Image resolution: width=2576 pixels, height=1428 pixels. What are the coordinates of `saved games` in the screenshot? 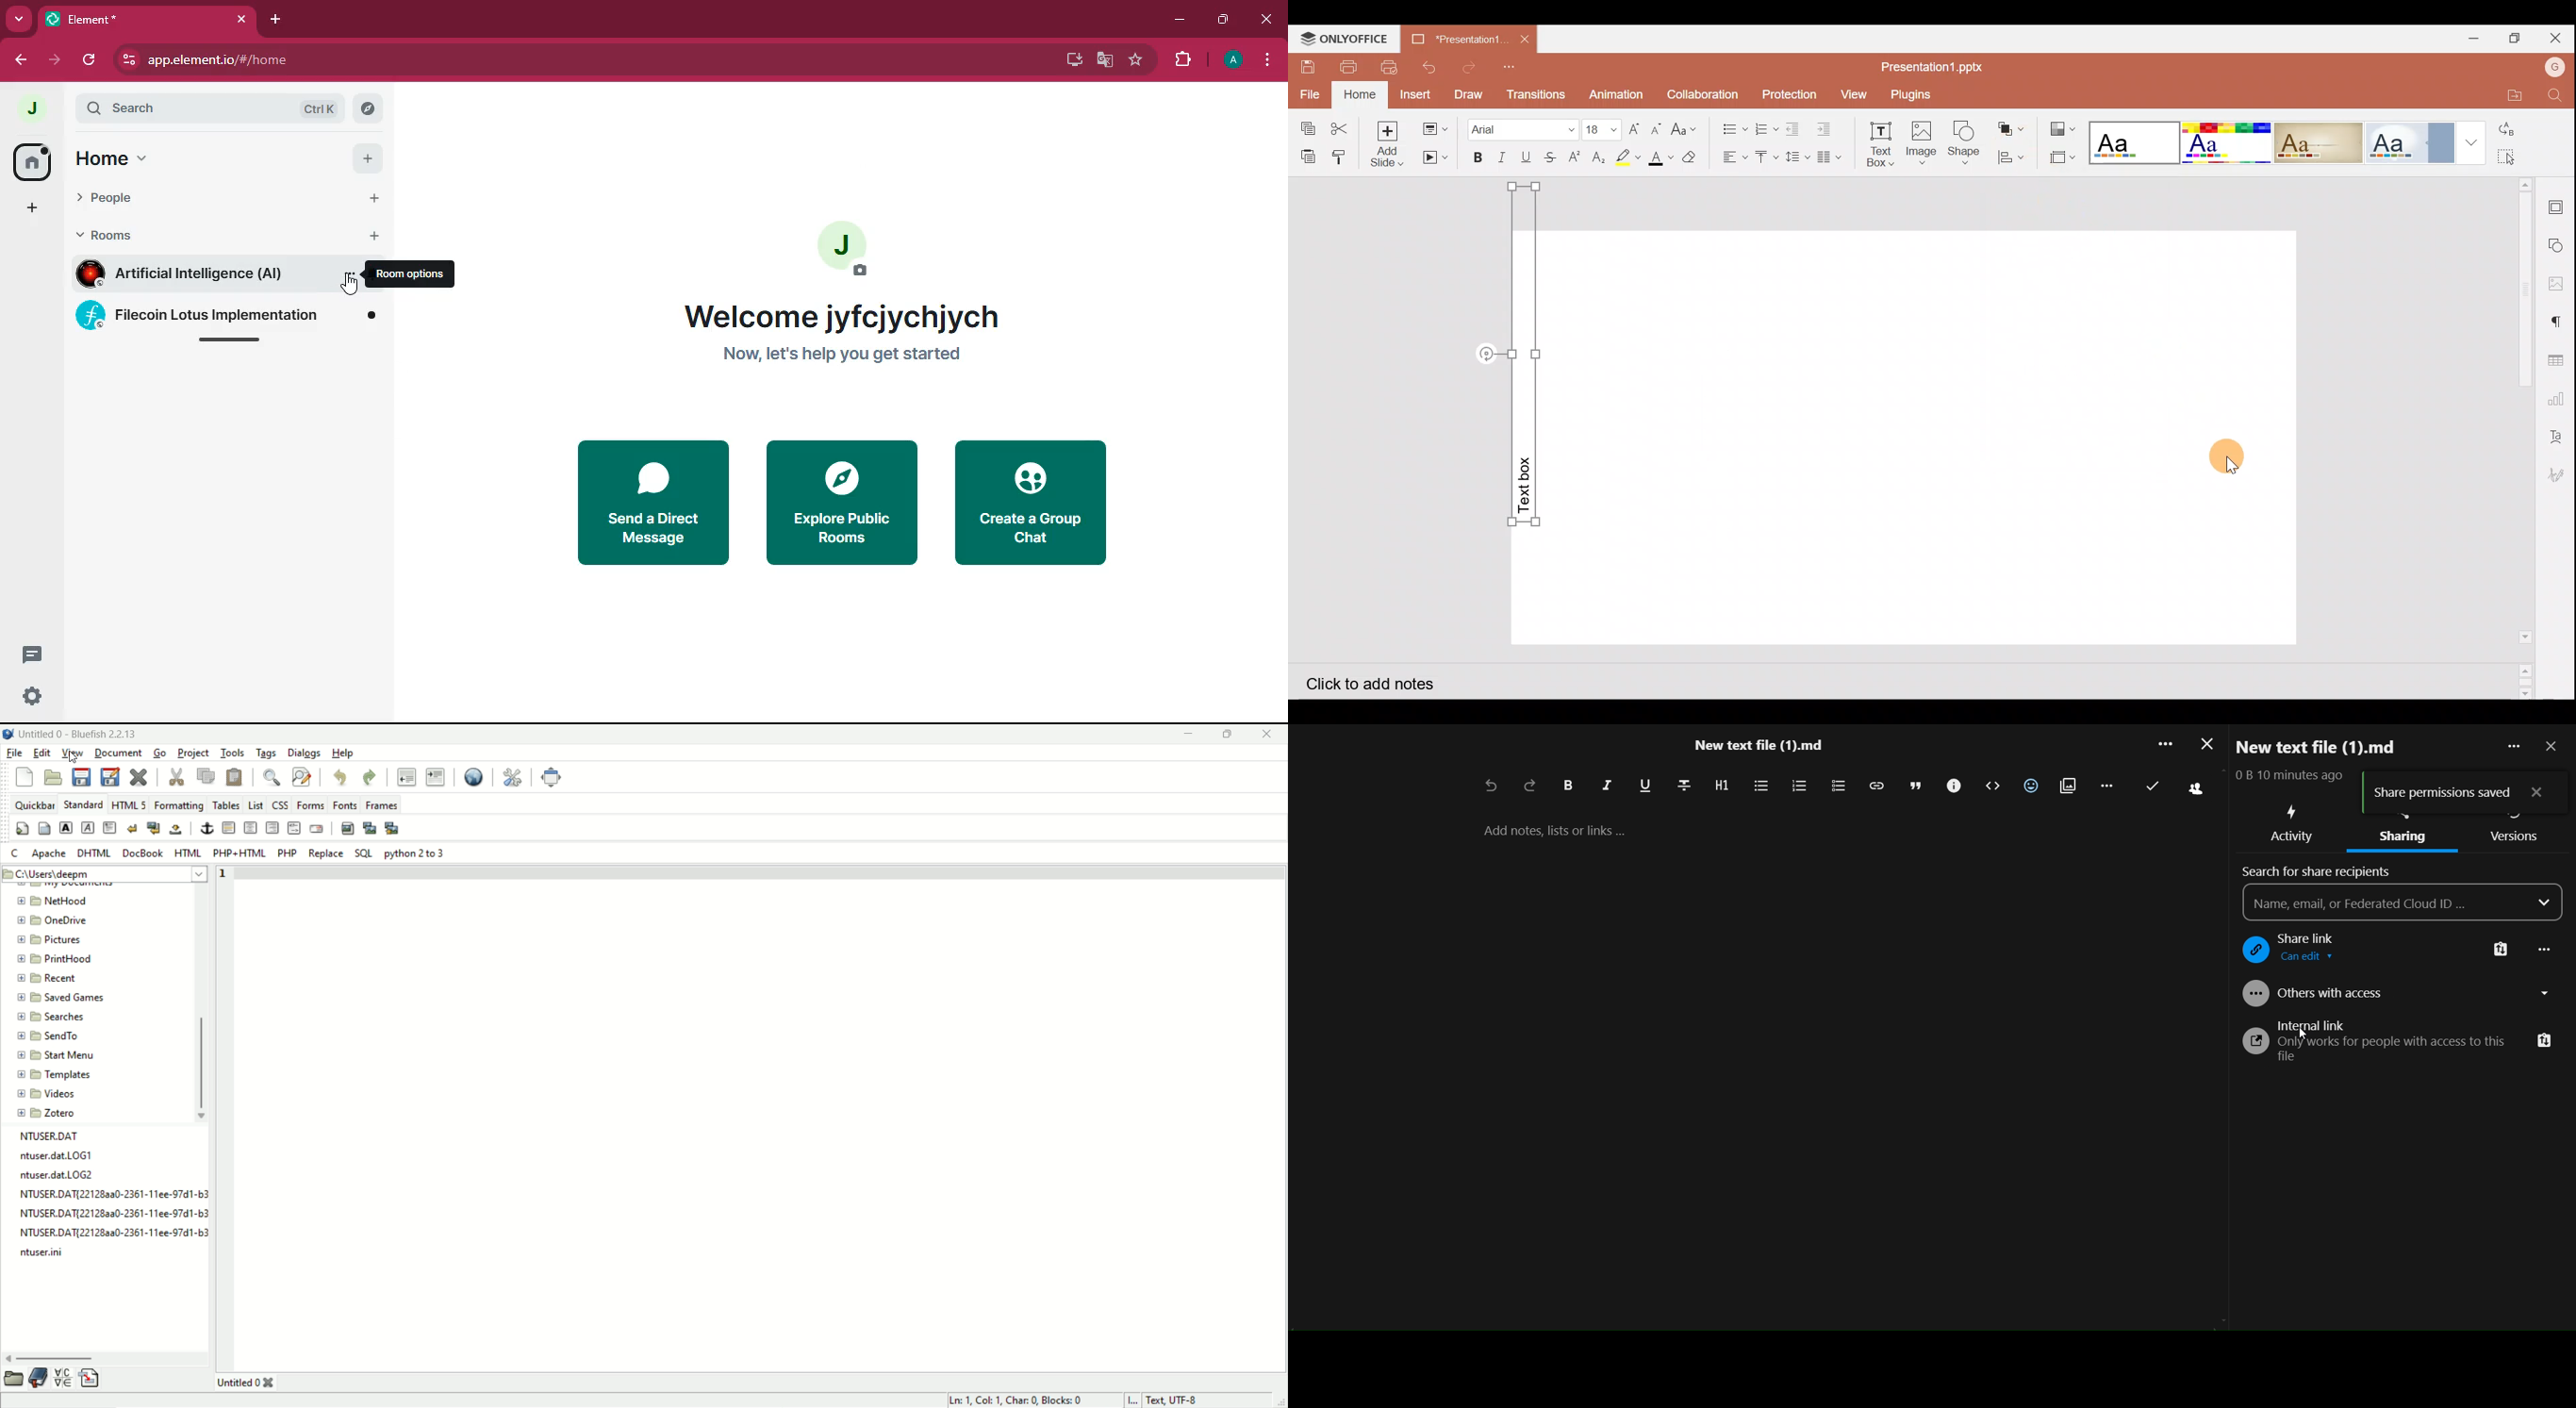 It's located at (68, 997).